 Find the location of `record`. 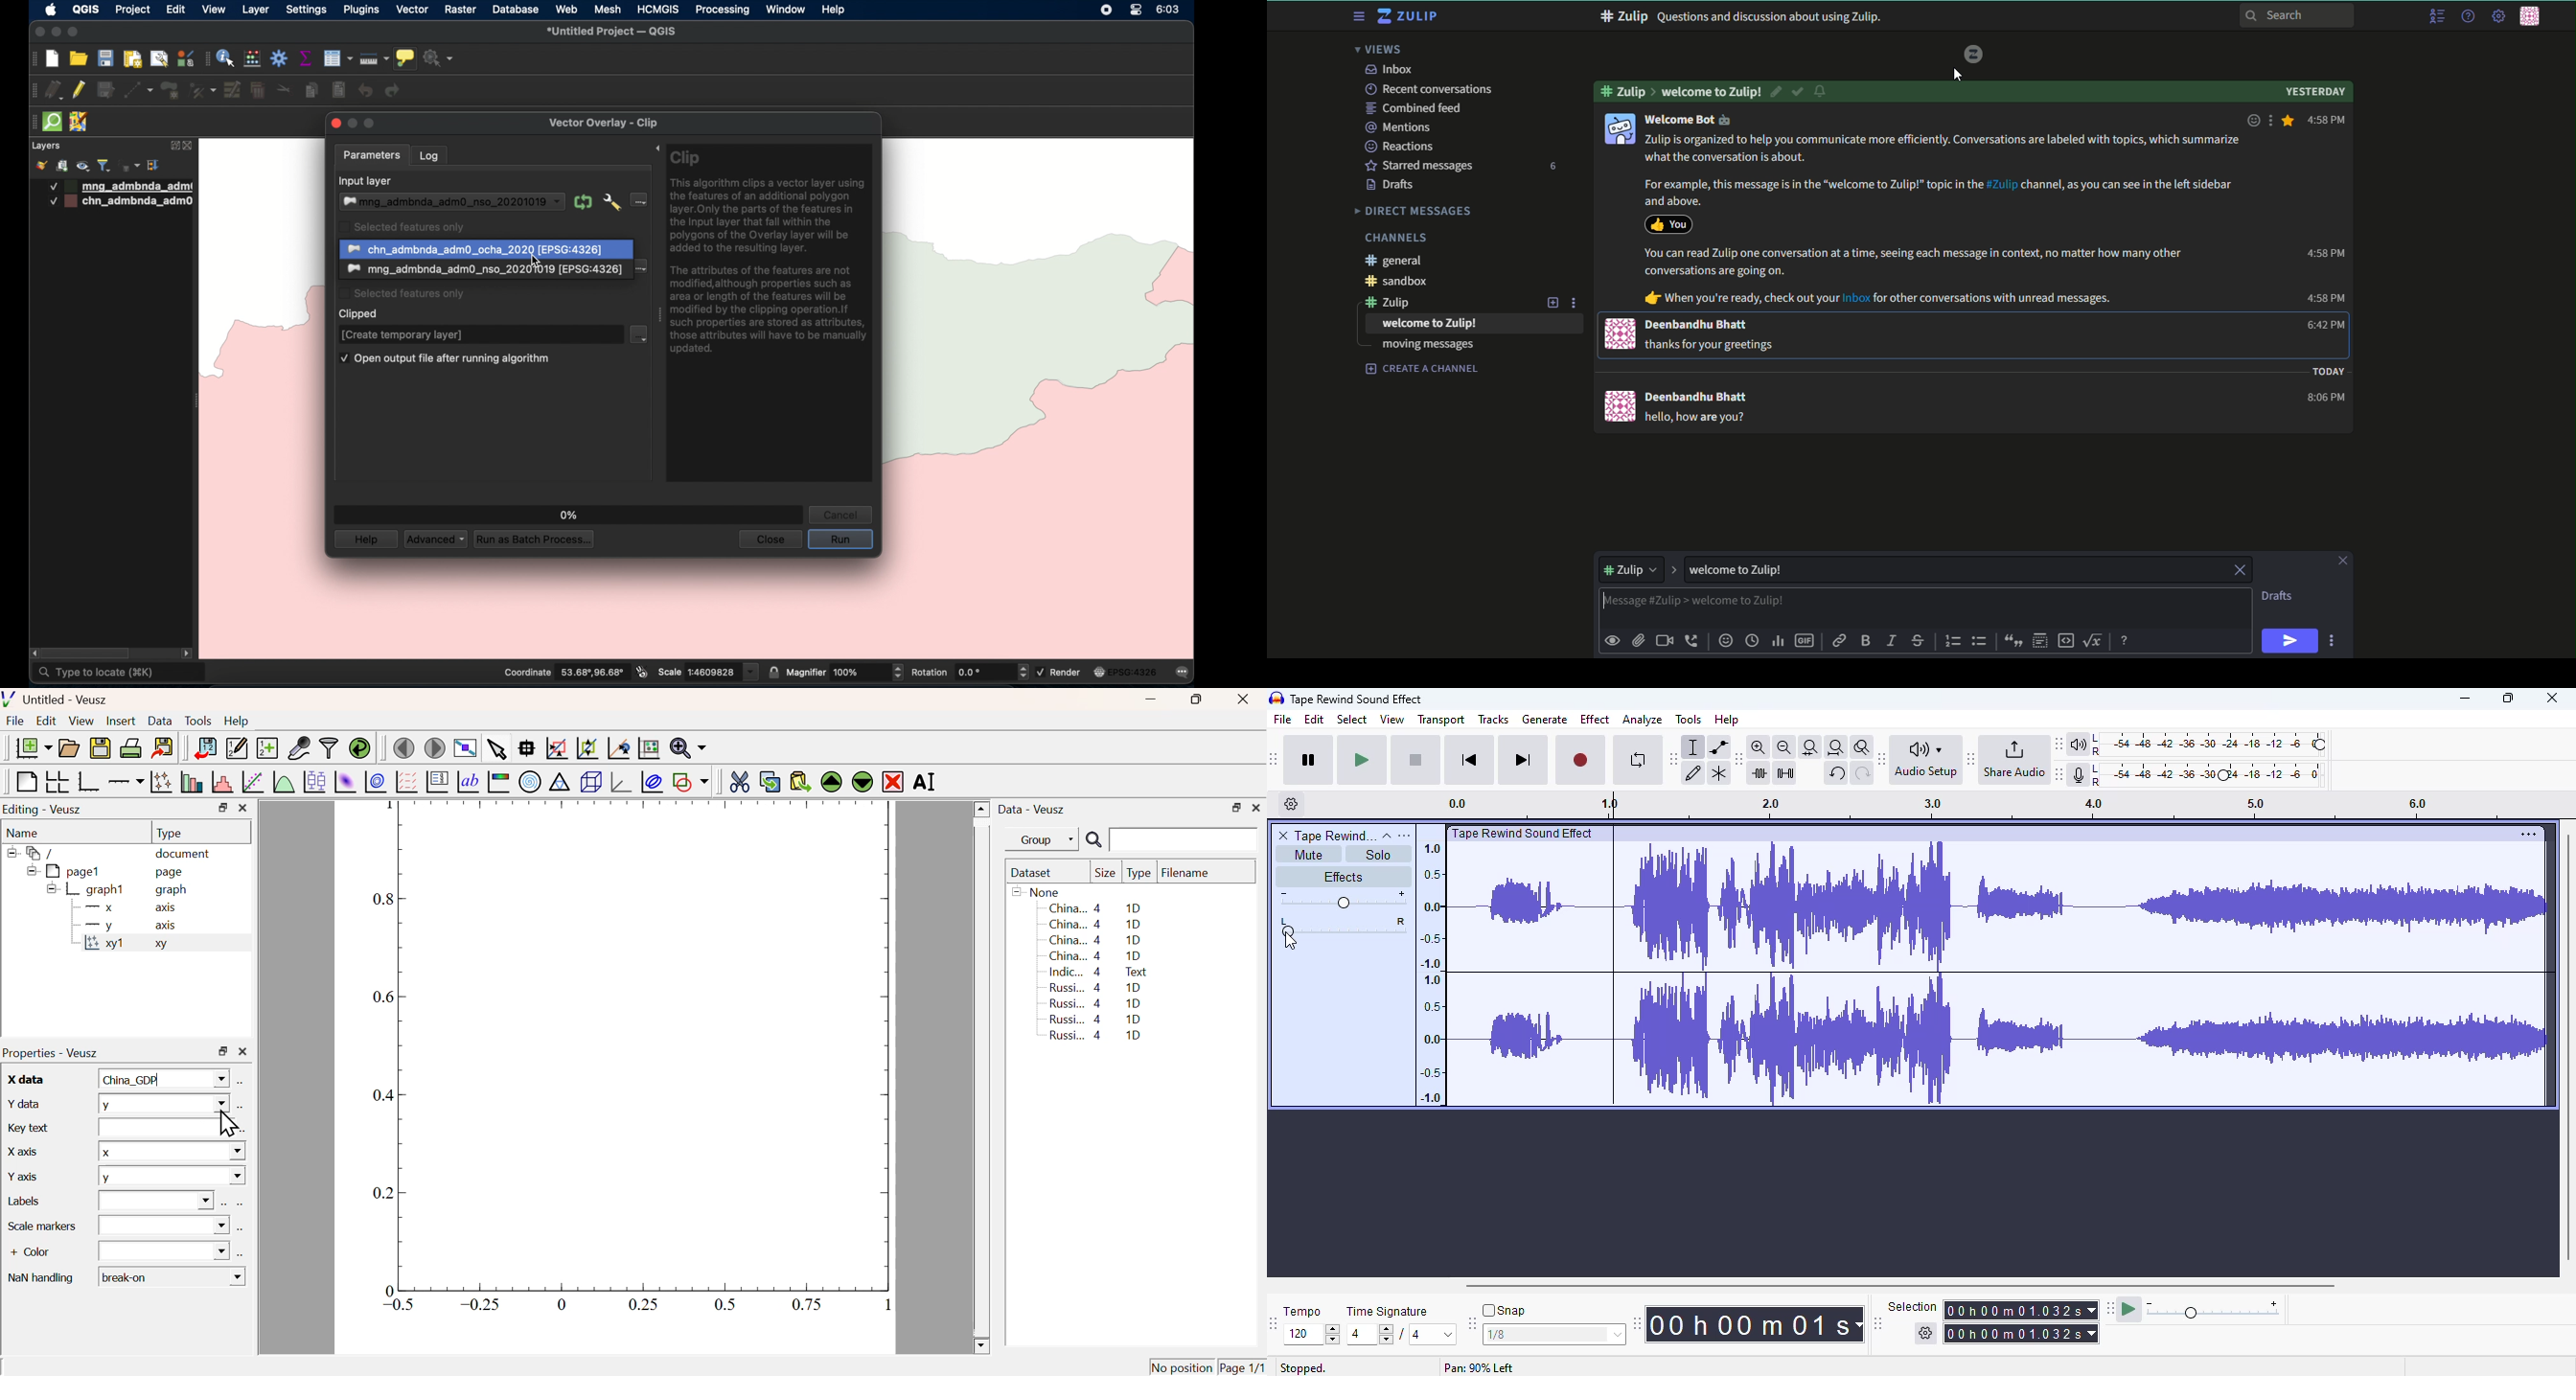

record is located at coordinates (1580, 761).